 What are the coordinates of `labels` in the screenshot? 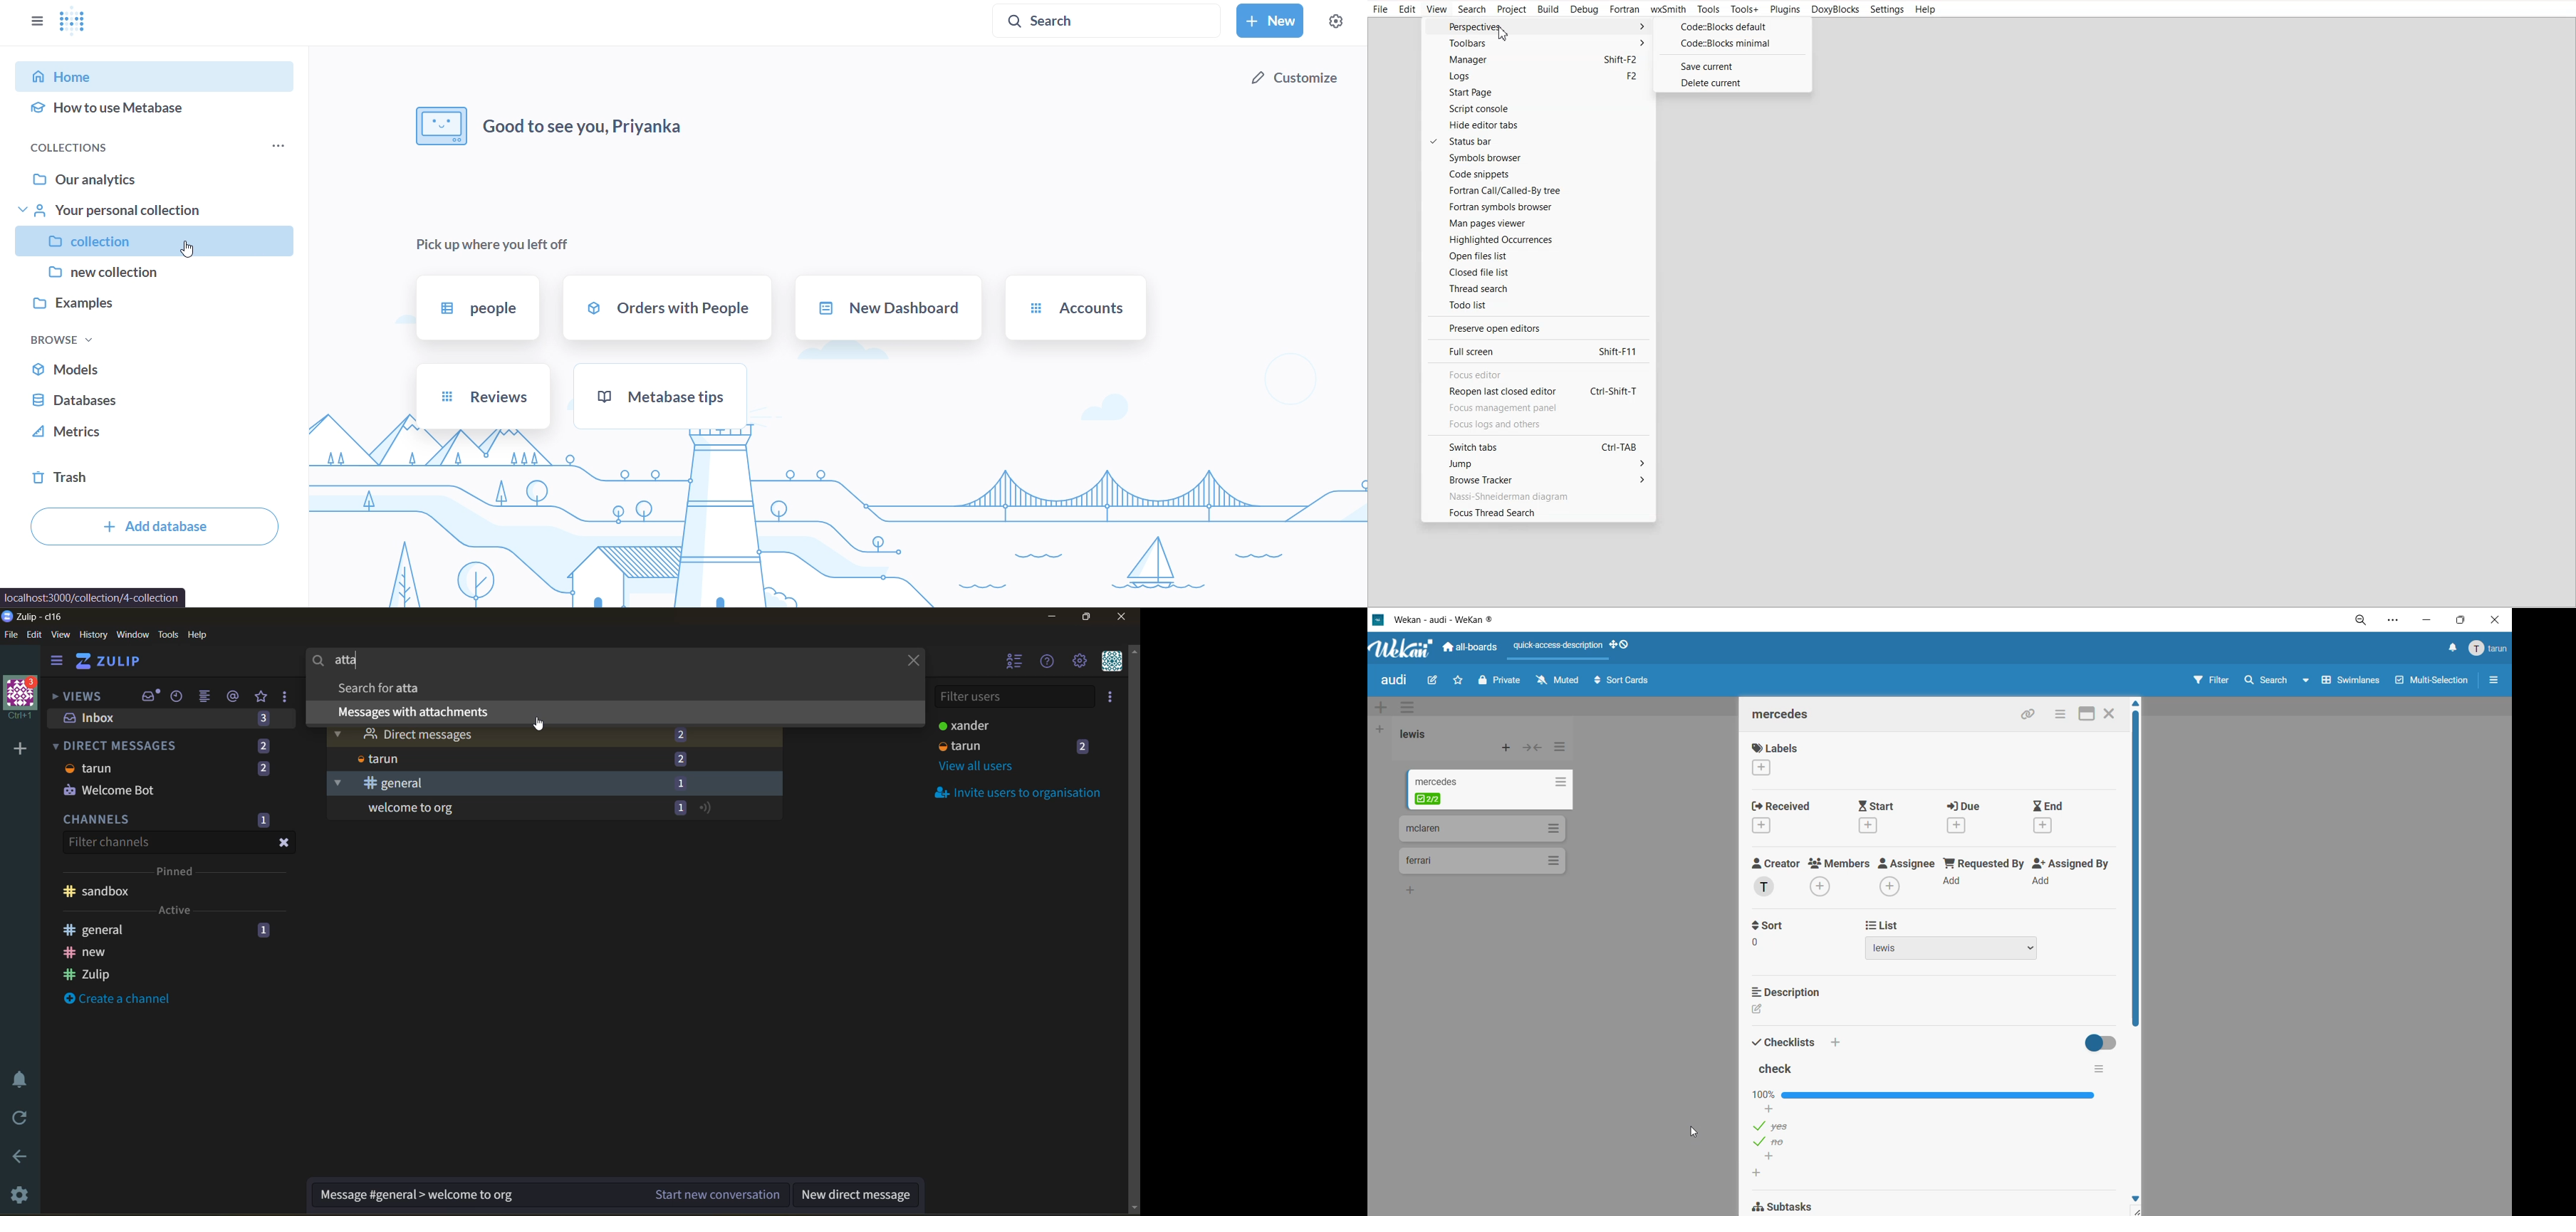 It's located at (1785, 757).